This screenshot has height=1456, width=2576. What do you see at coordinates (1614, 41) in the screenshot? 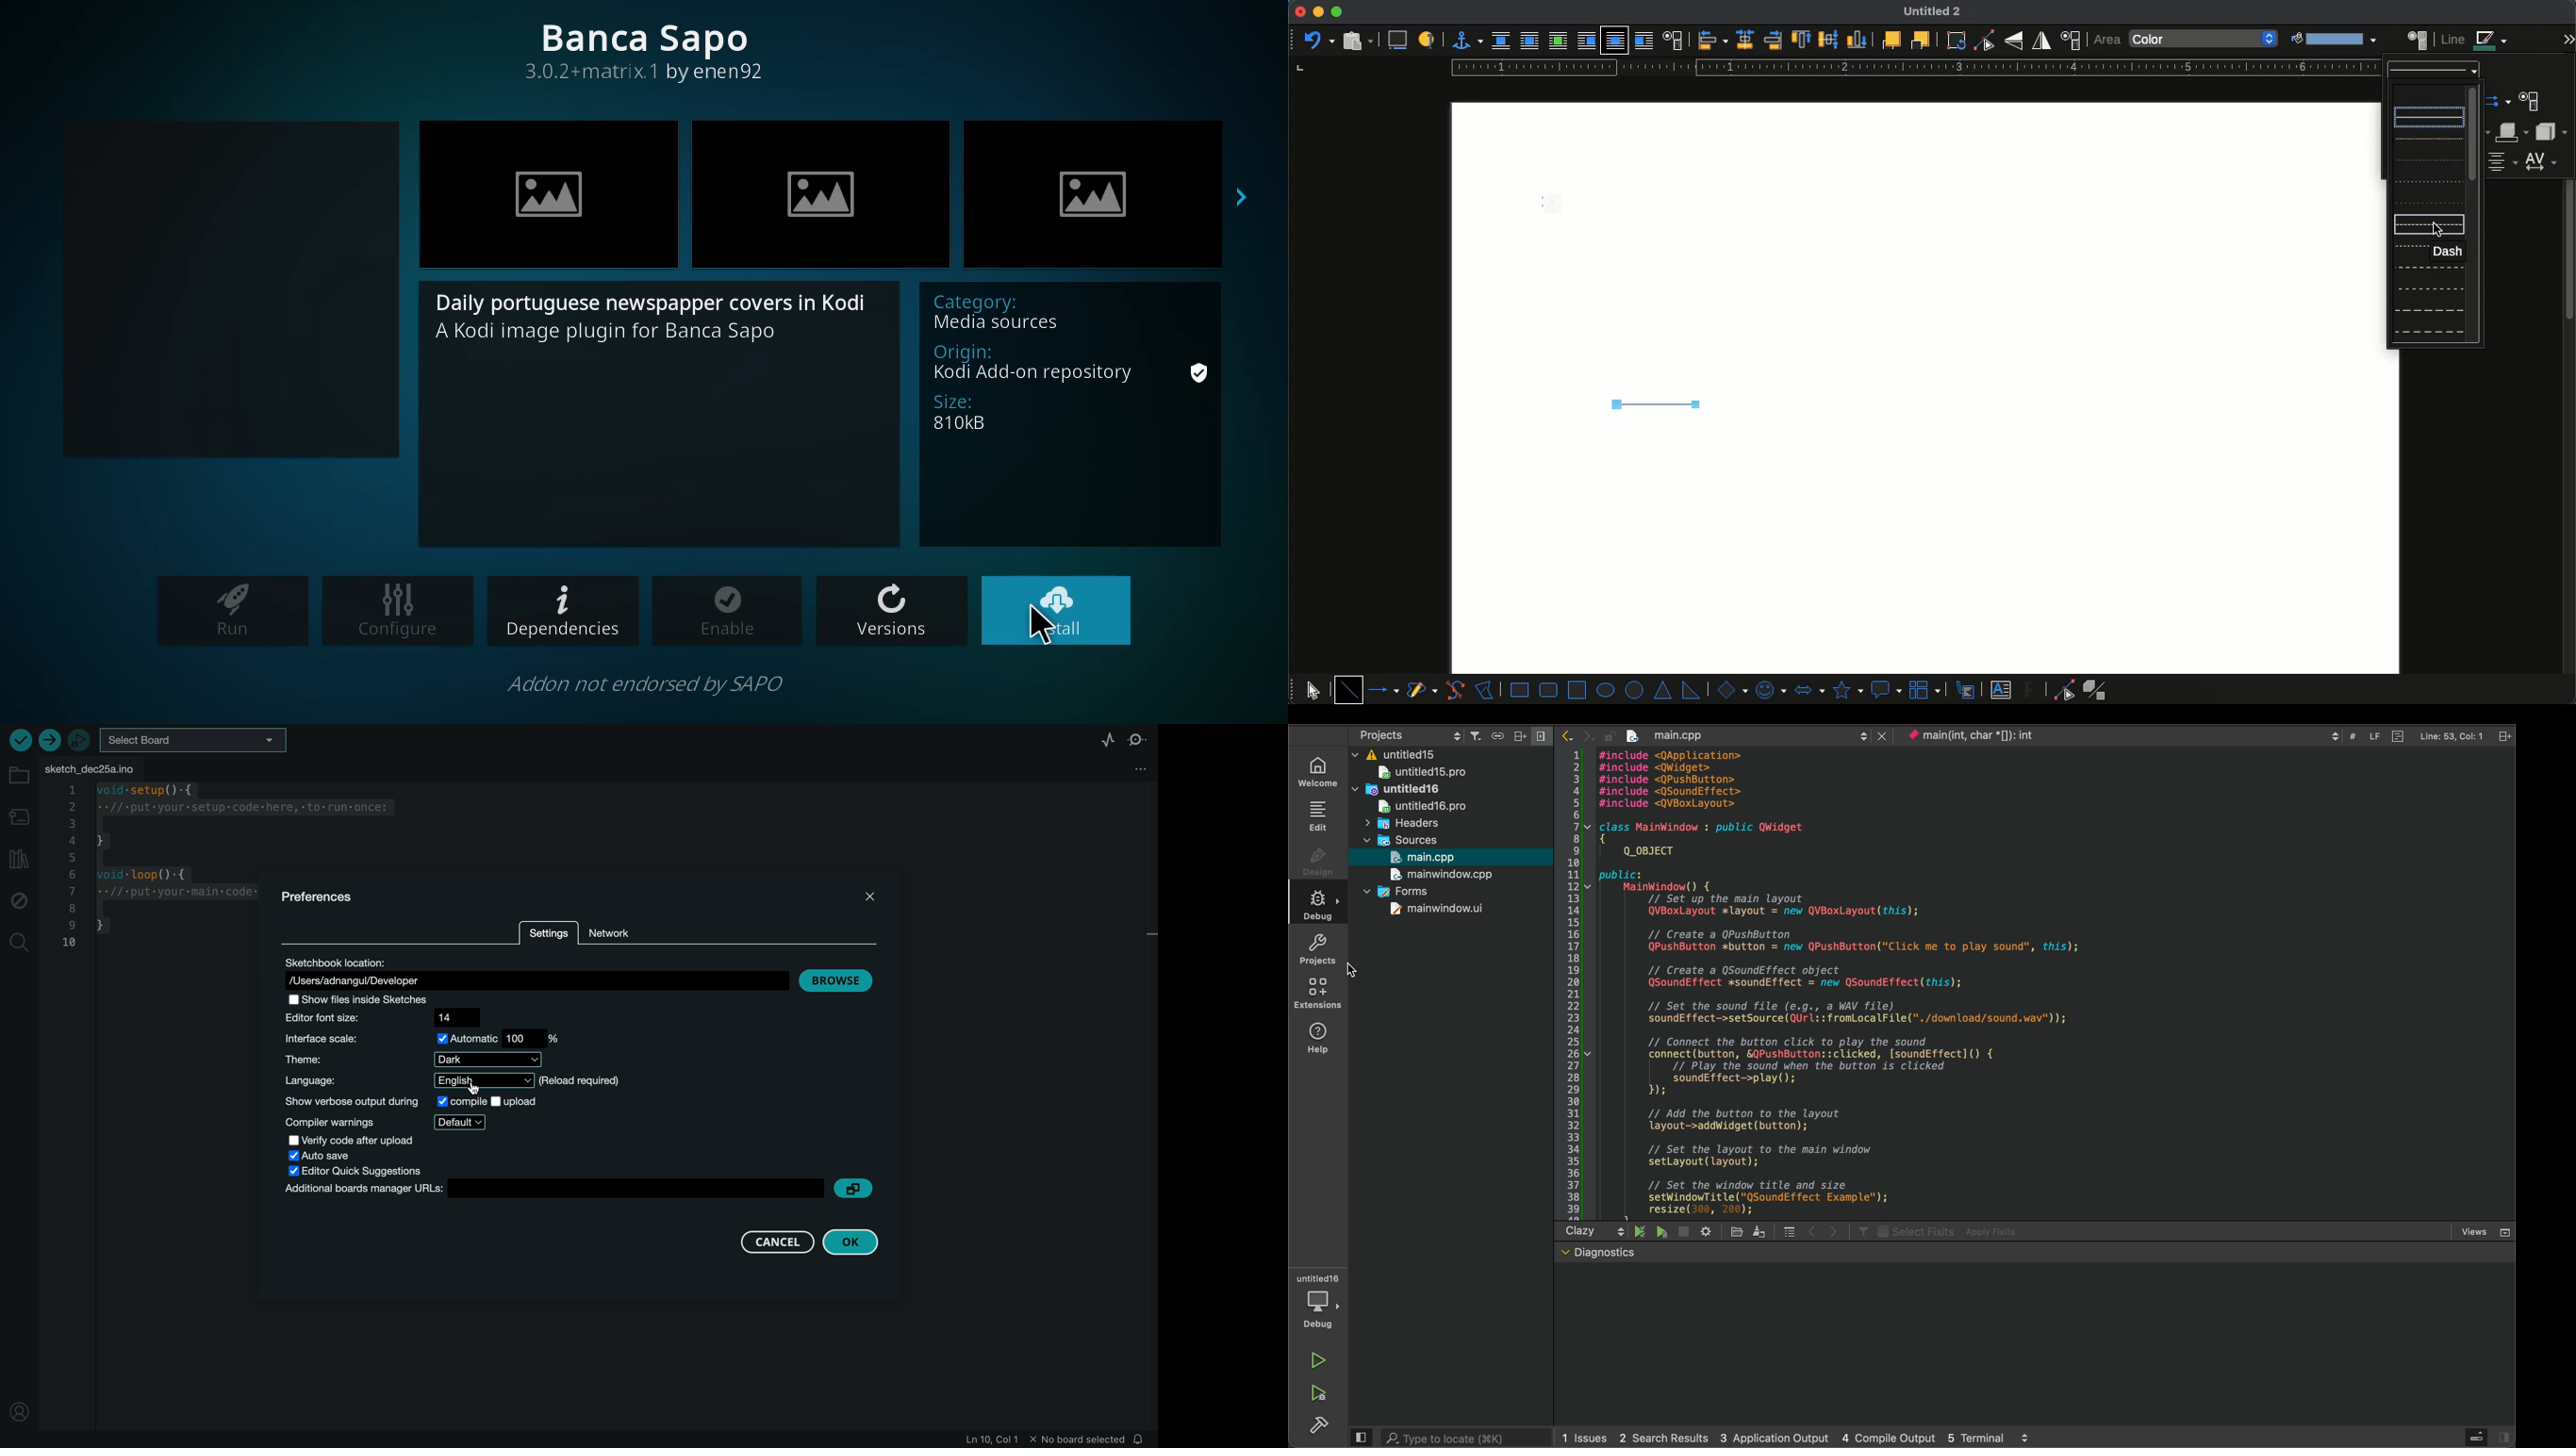
I see `through ` at bounding box center [1614, 41].